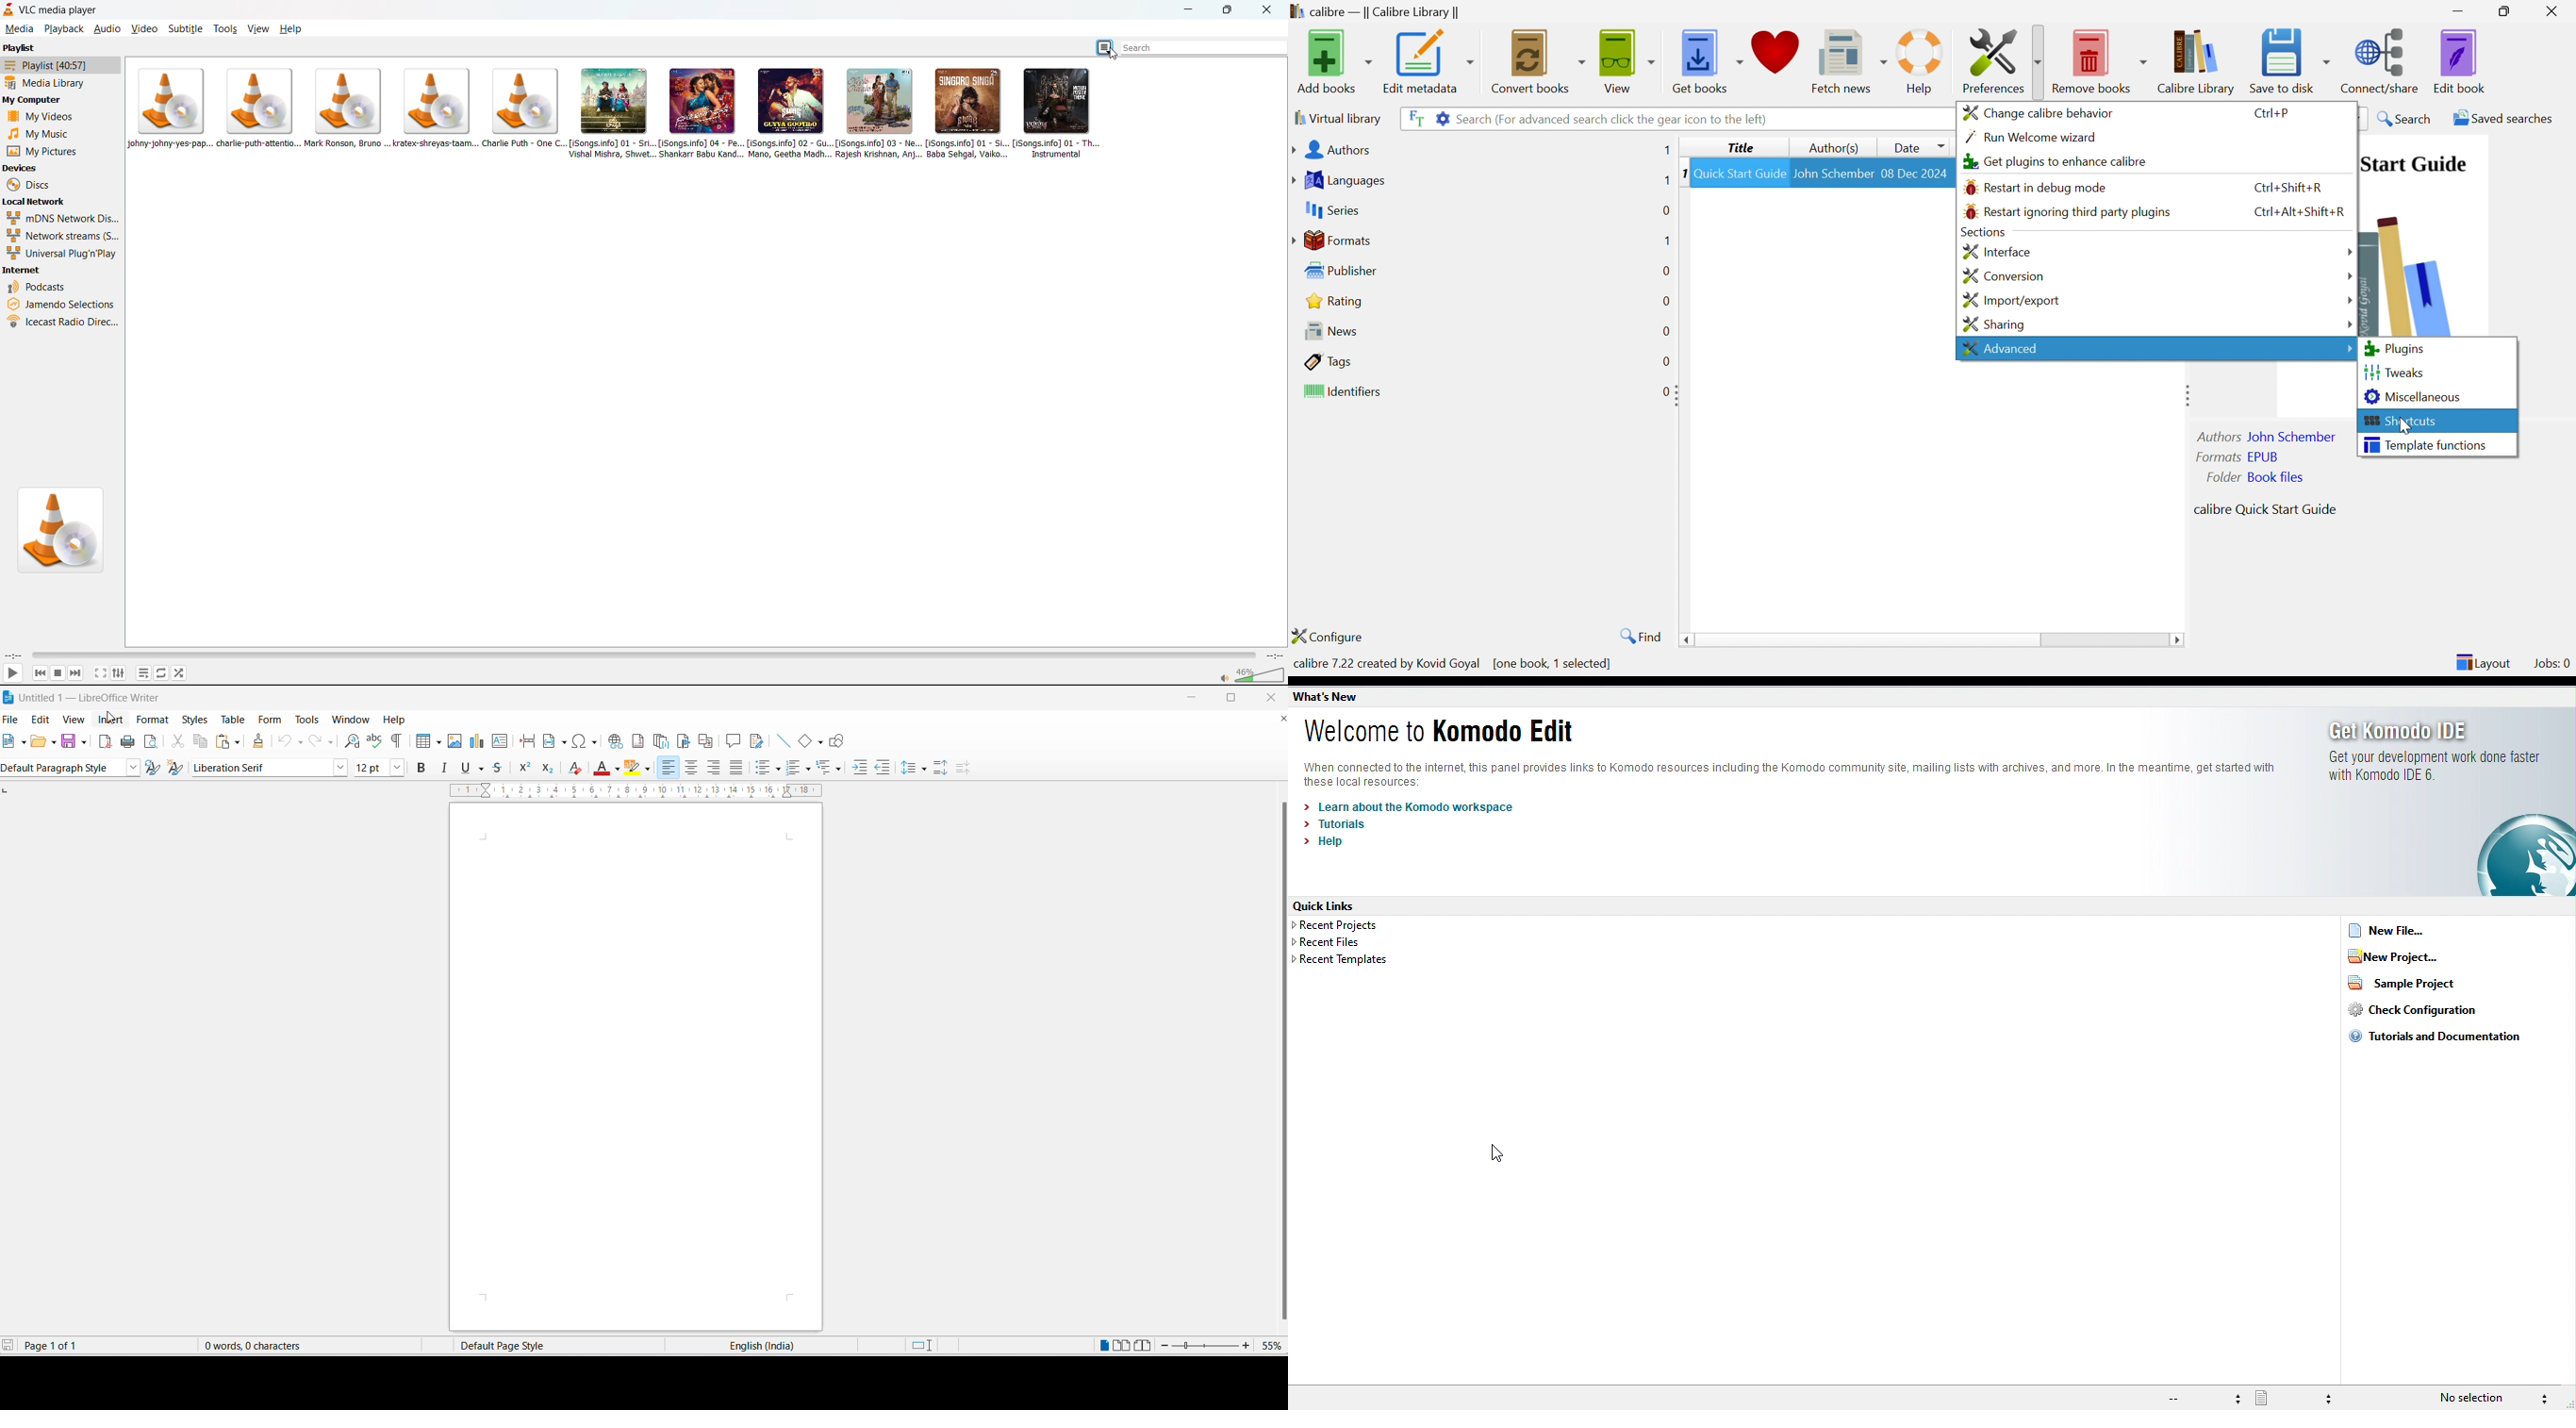  What do you see at coordinates (2413, 396) in the screenshot?
I see `Miscellaneous` at bounding box center [2413, 396].